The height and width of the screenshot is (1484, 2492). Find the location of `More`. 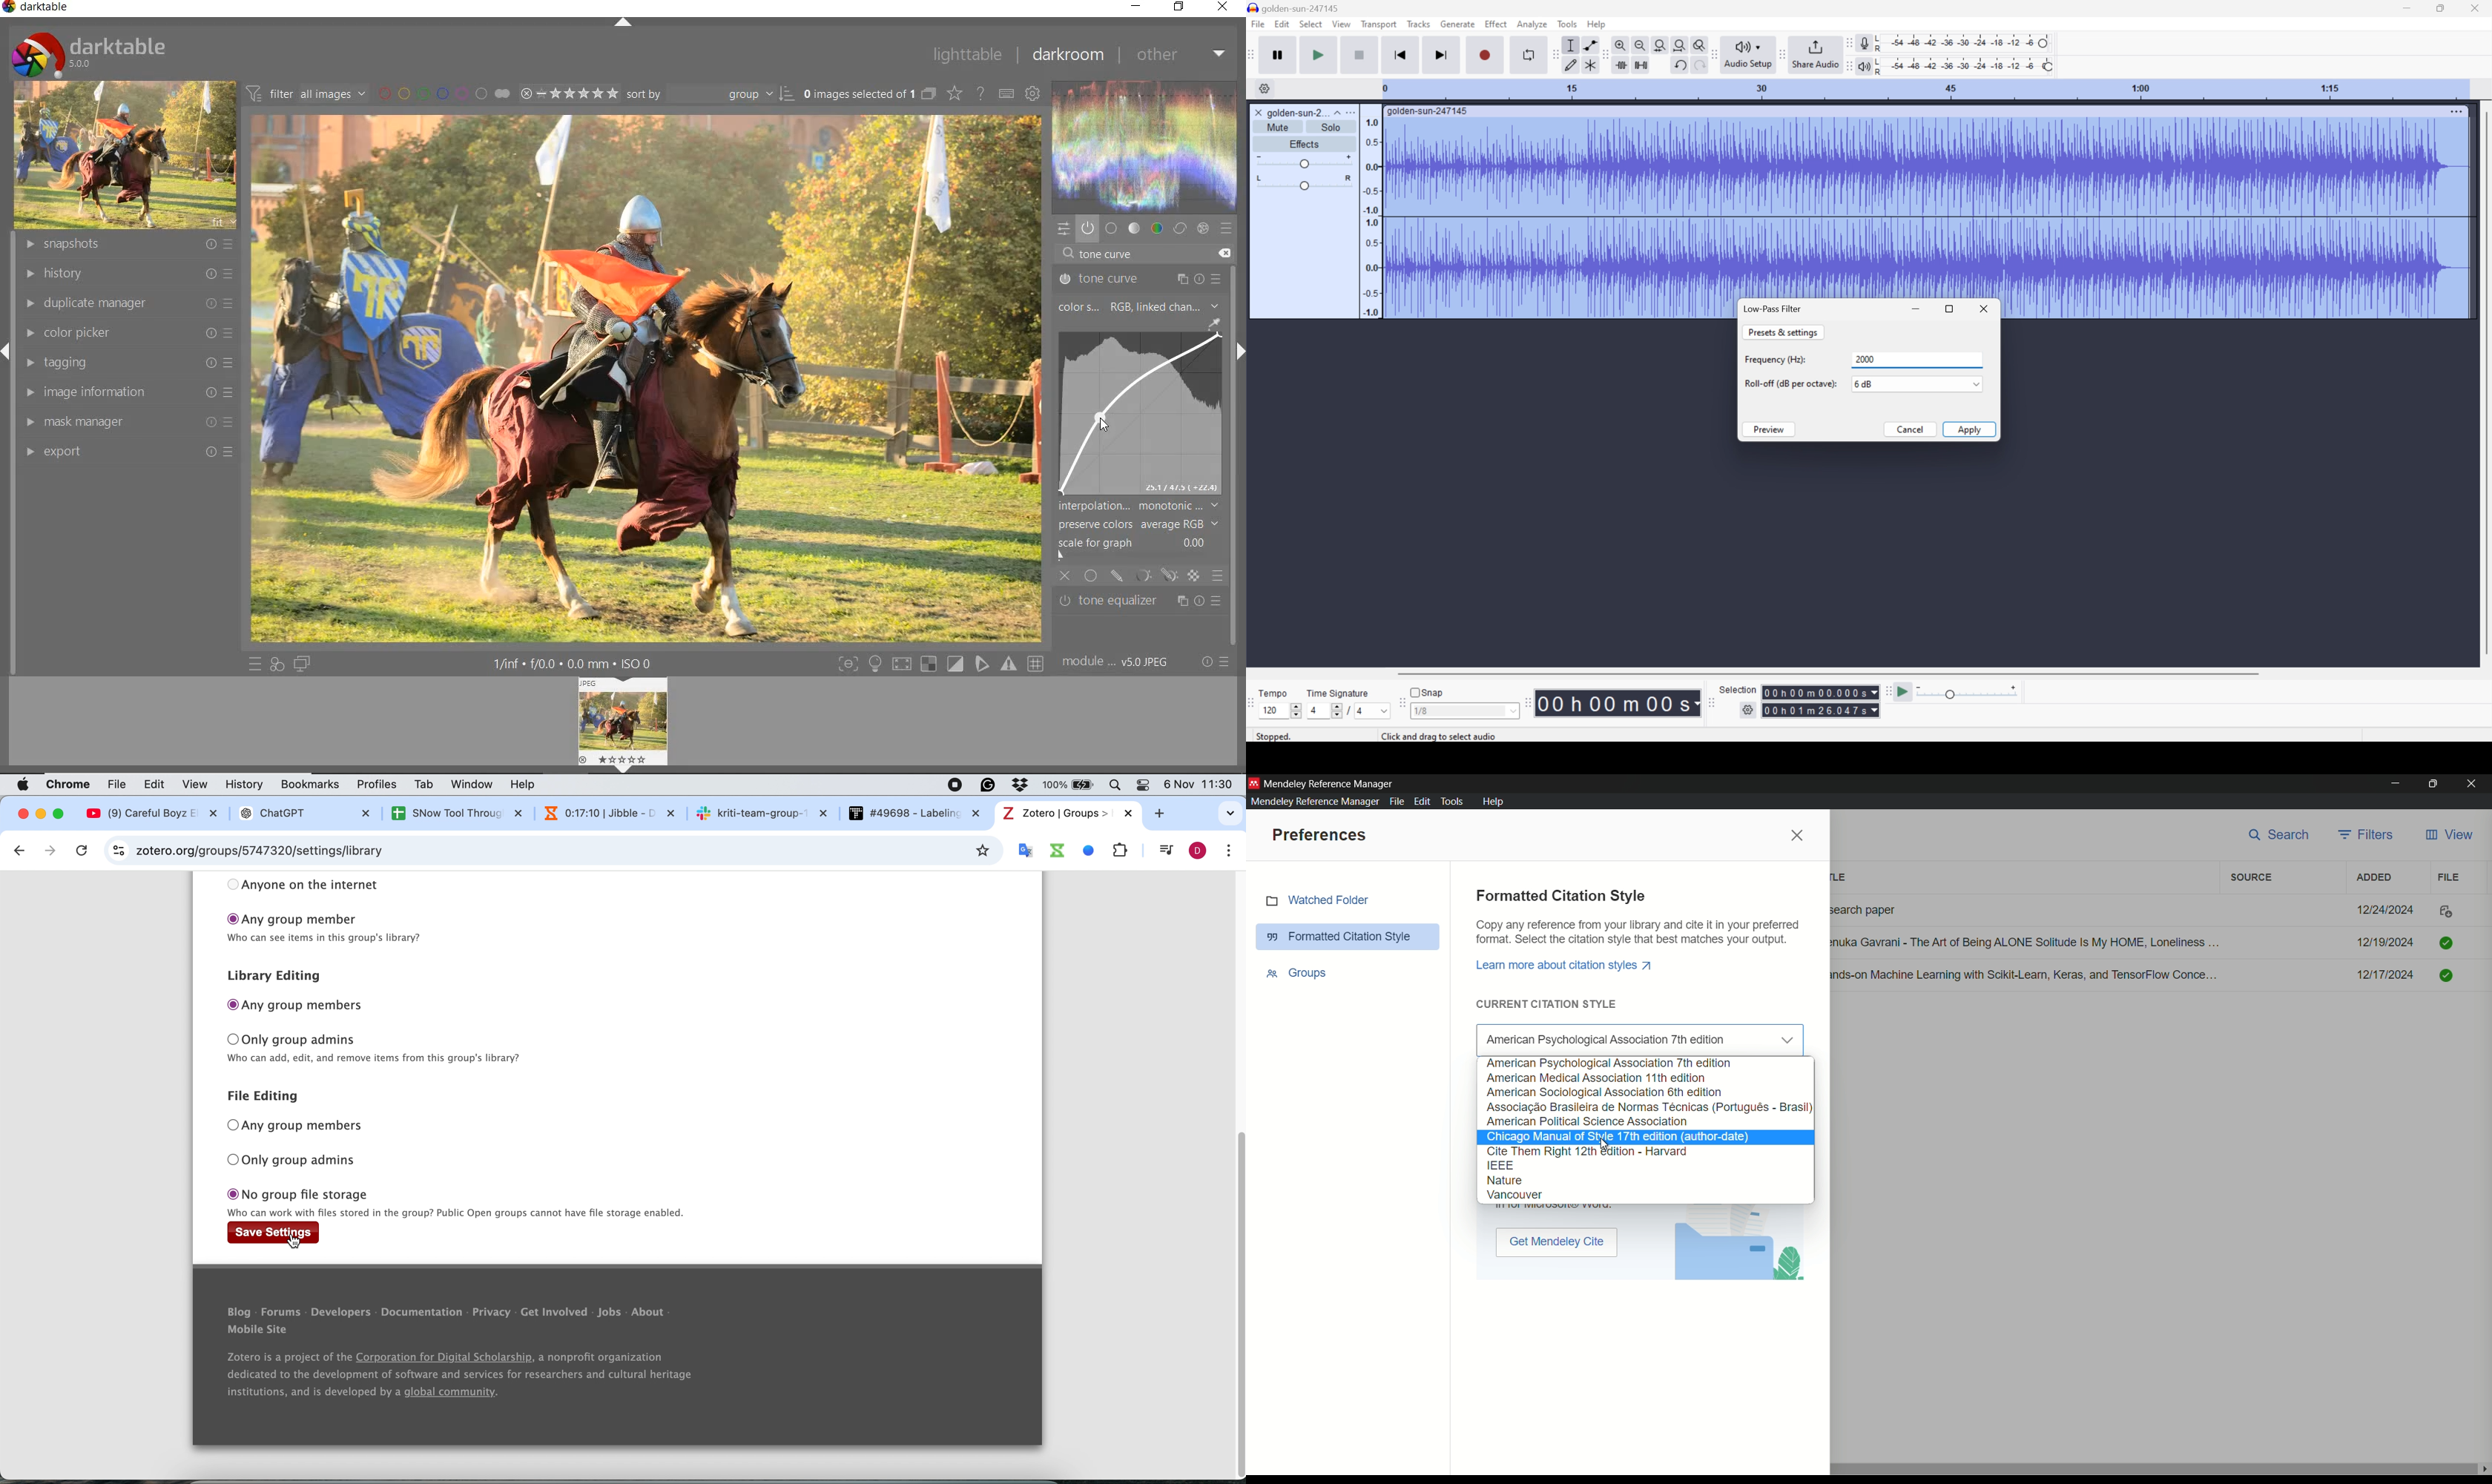

More is located at coordinates (2455, 111).